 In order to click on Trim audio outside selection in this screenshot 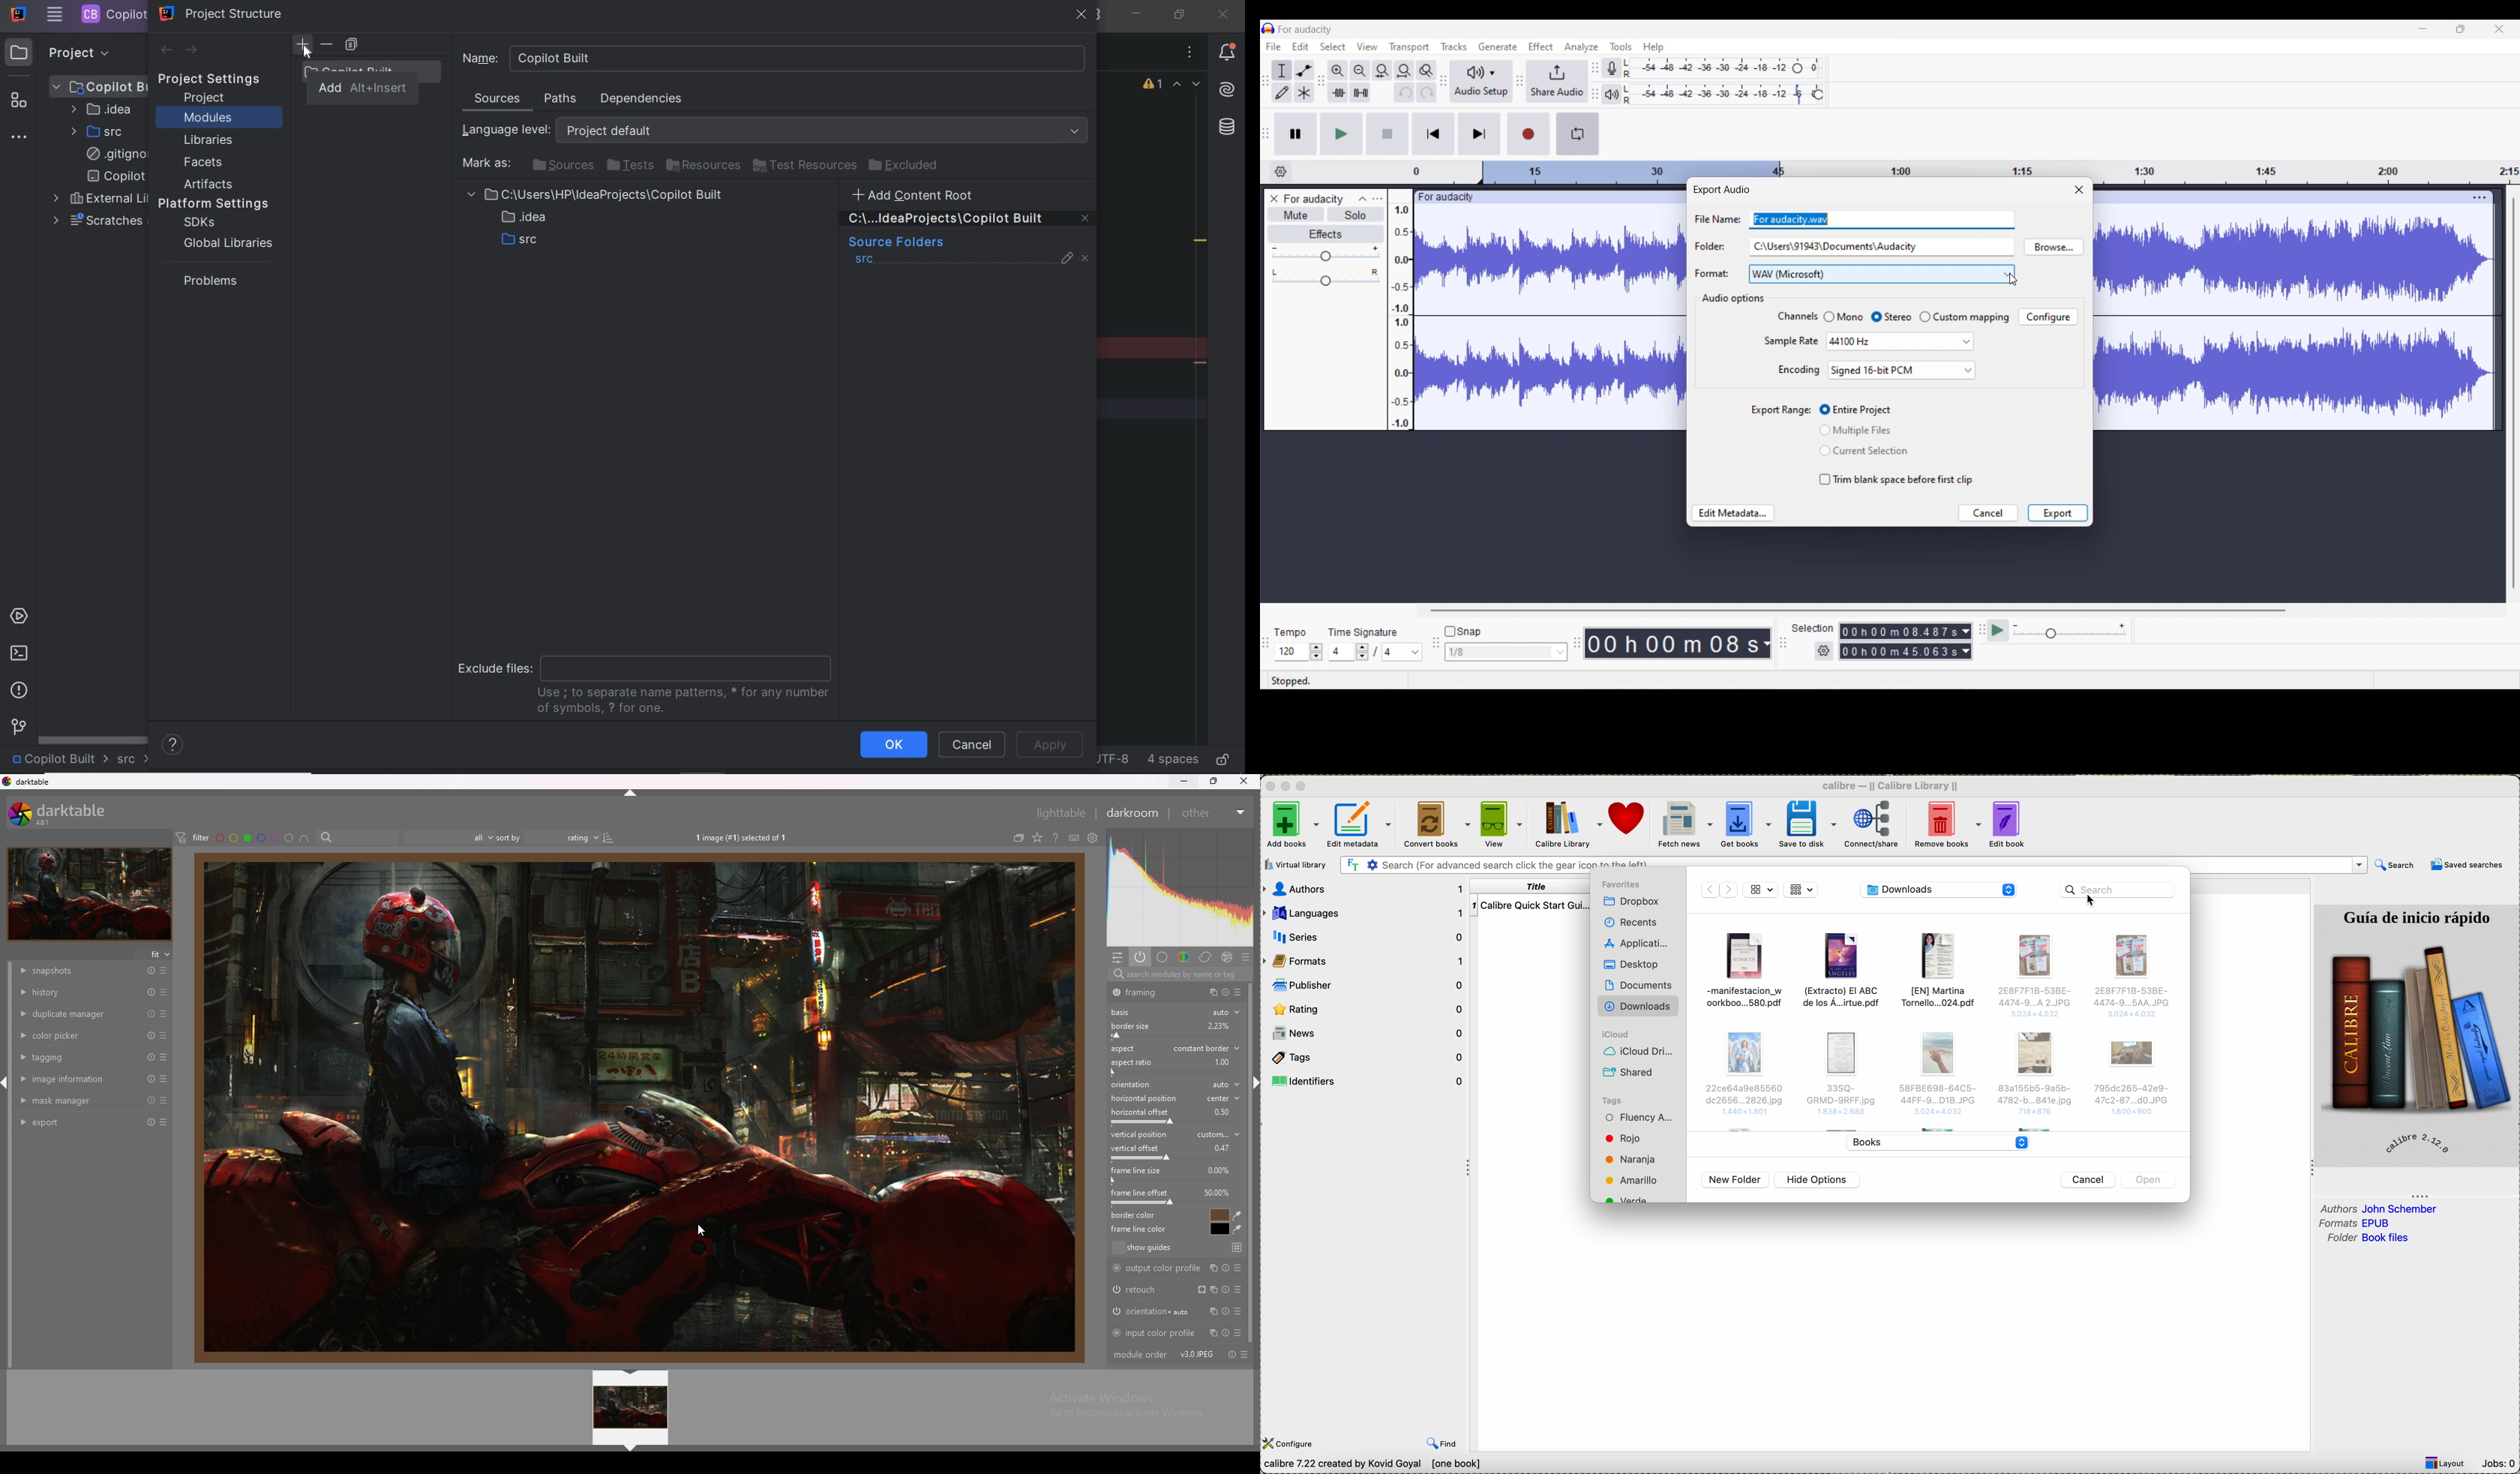, I will do `click(1338, 93)`.